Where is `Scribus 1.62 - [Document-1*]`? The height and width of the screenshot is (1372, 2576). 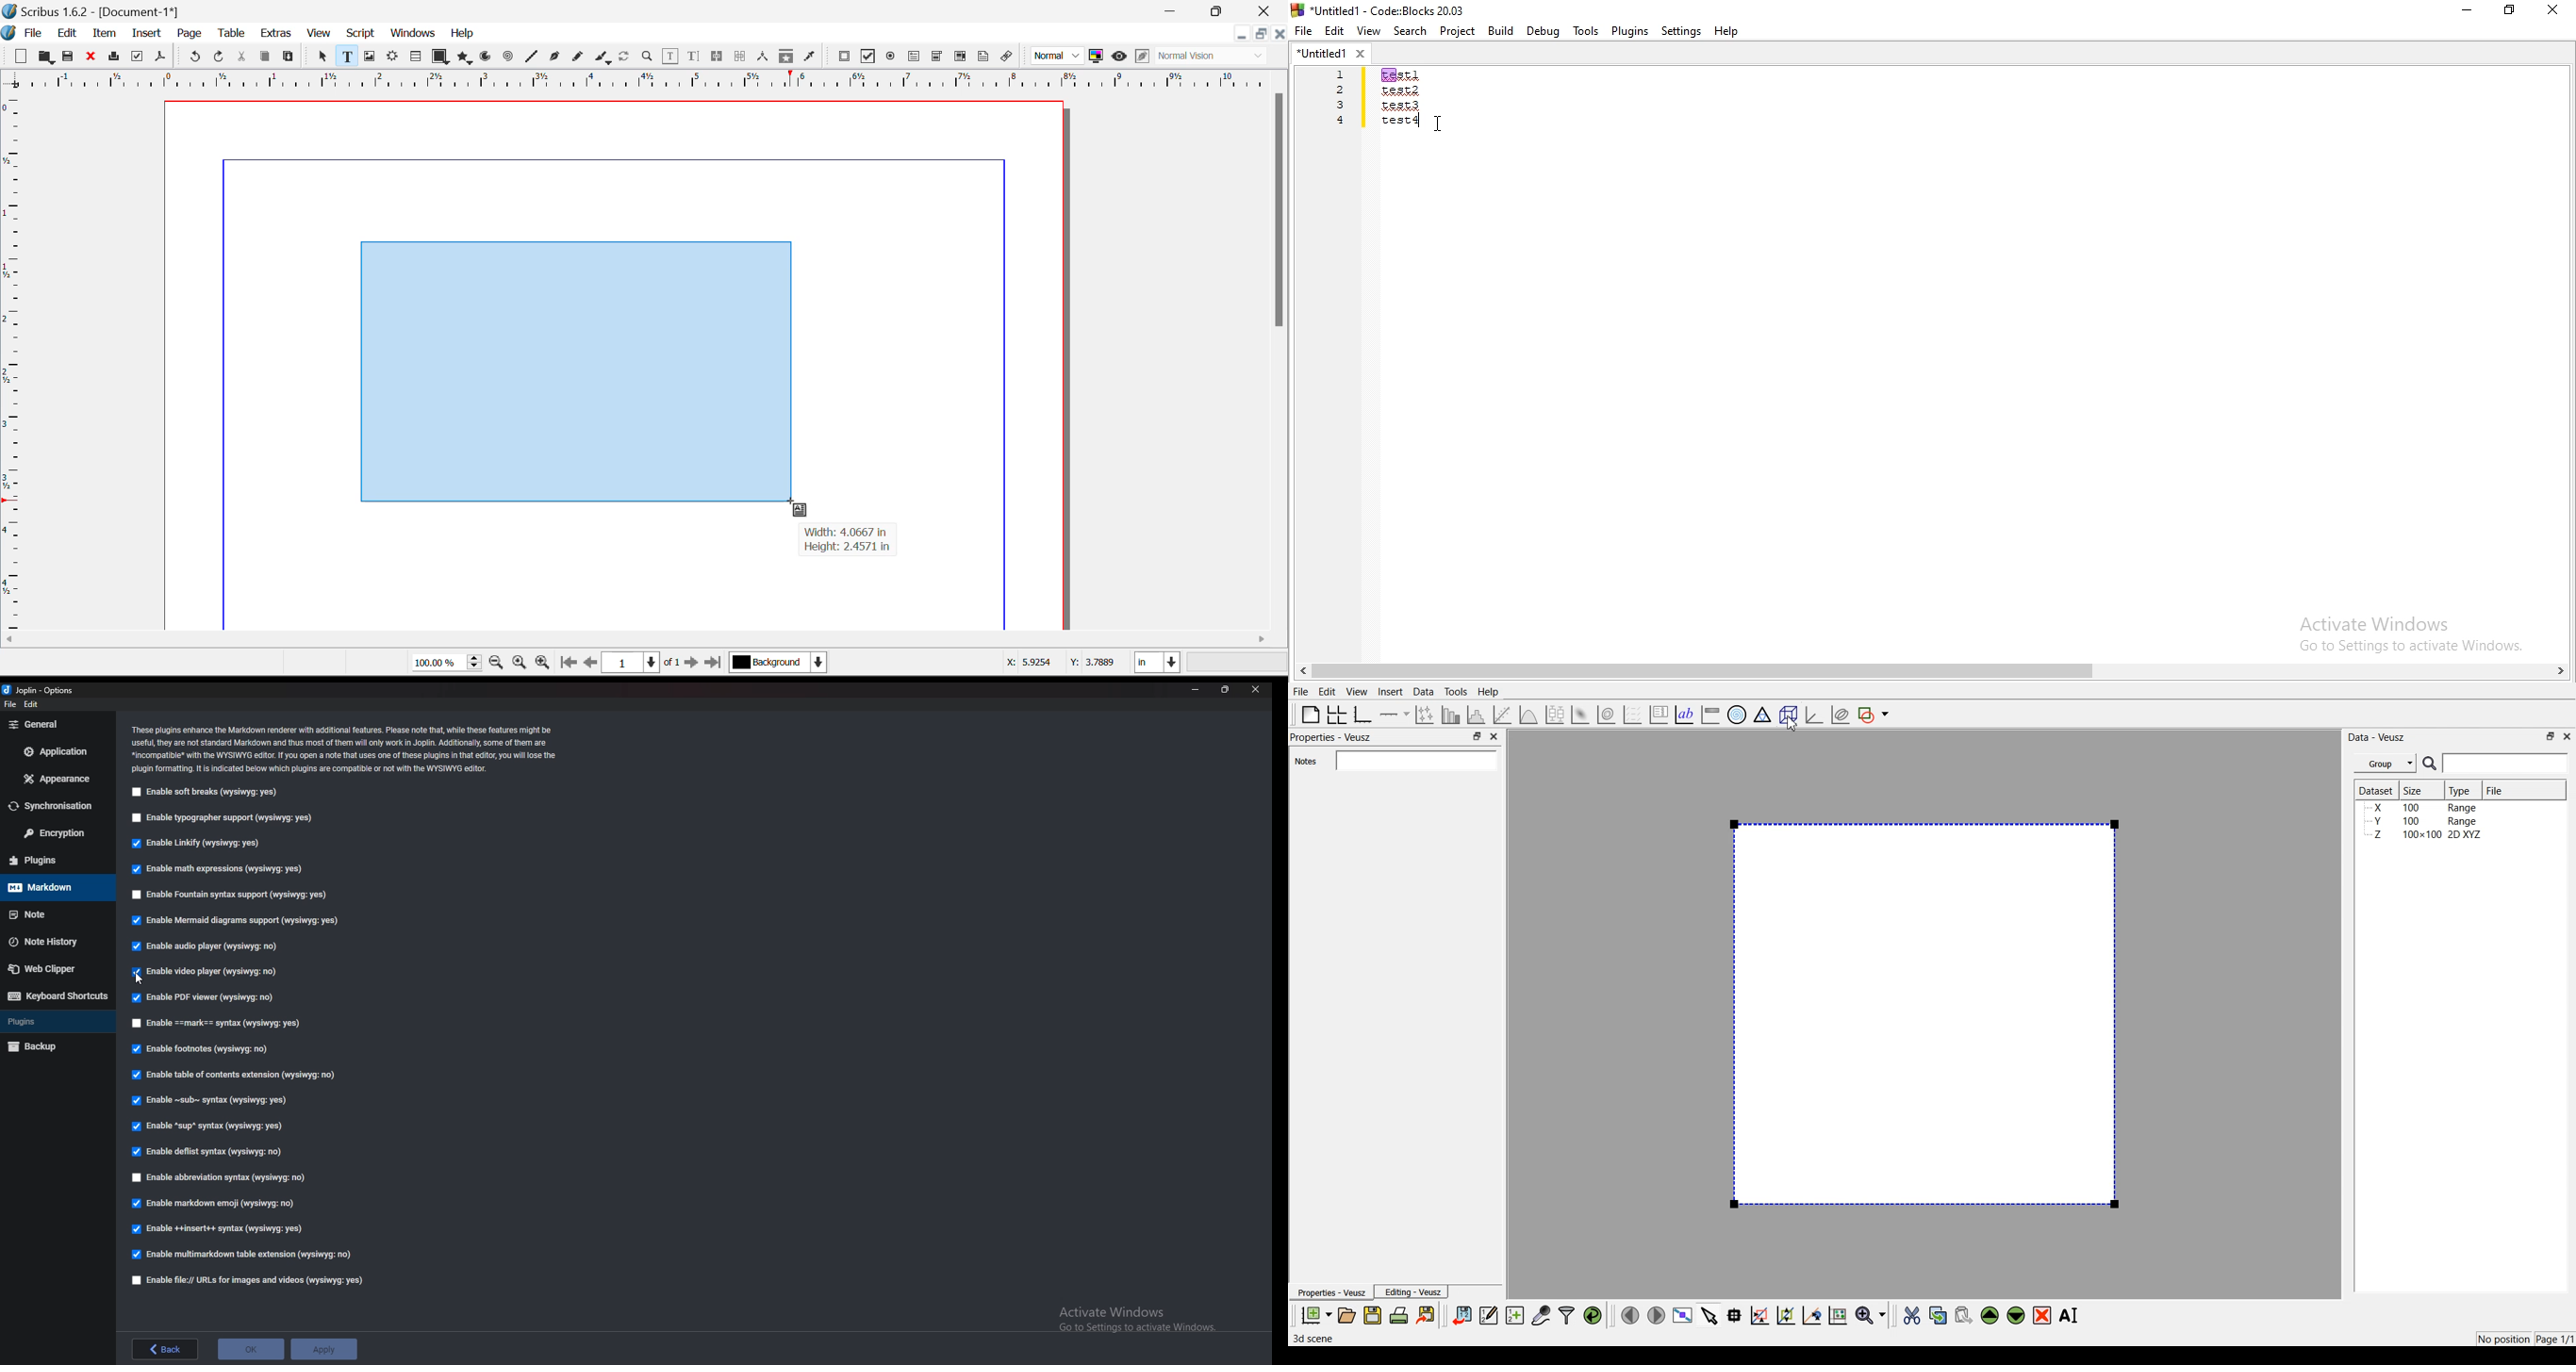
Scribus 1.62 - [Document-1*] is located at coordinates (97, 9).